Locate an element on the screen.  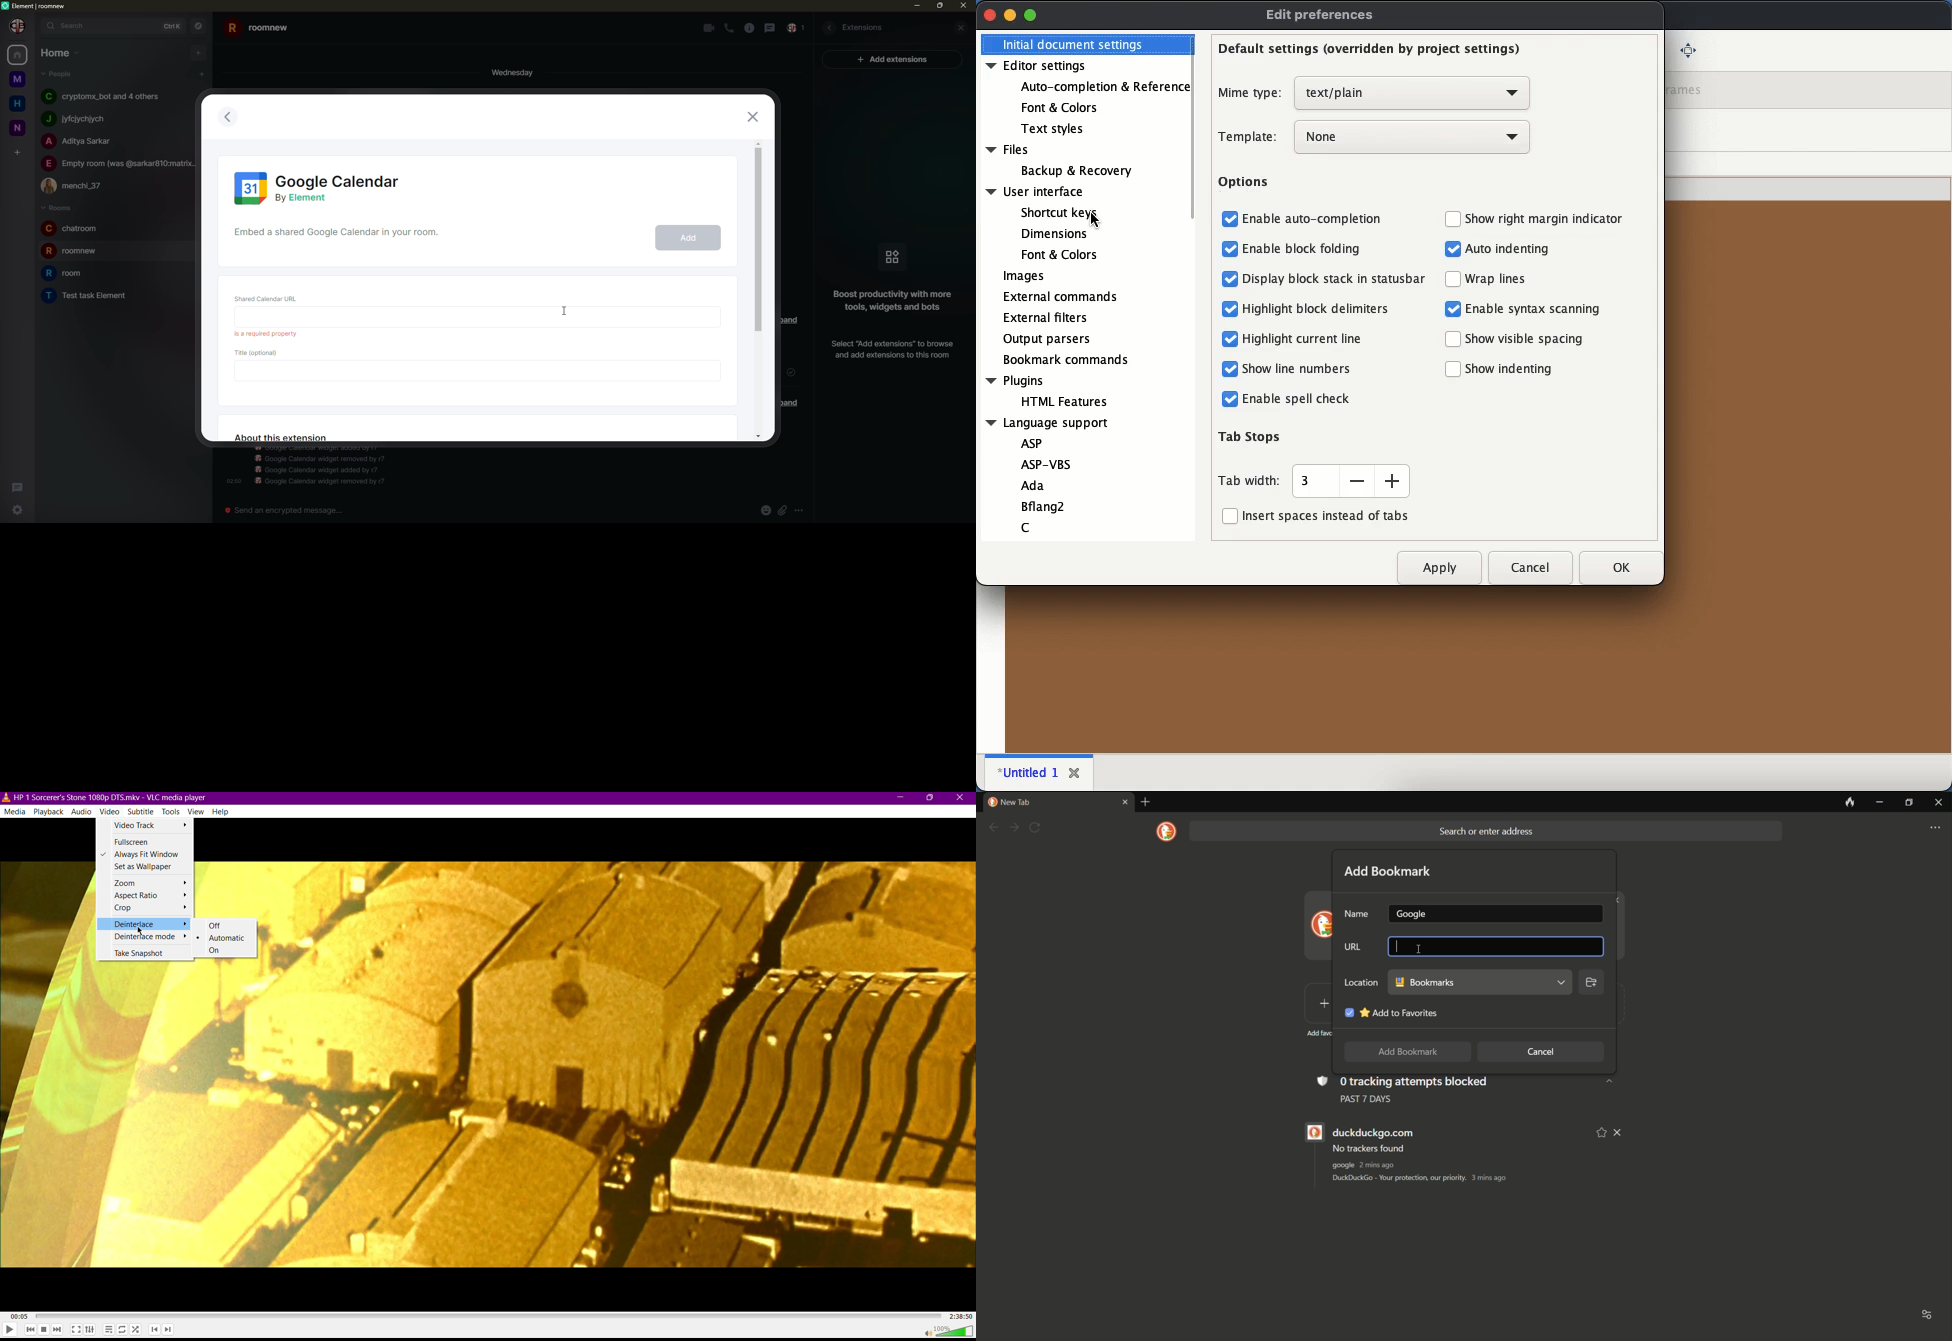
Subtitle is located at coordinates (142, 811).